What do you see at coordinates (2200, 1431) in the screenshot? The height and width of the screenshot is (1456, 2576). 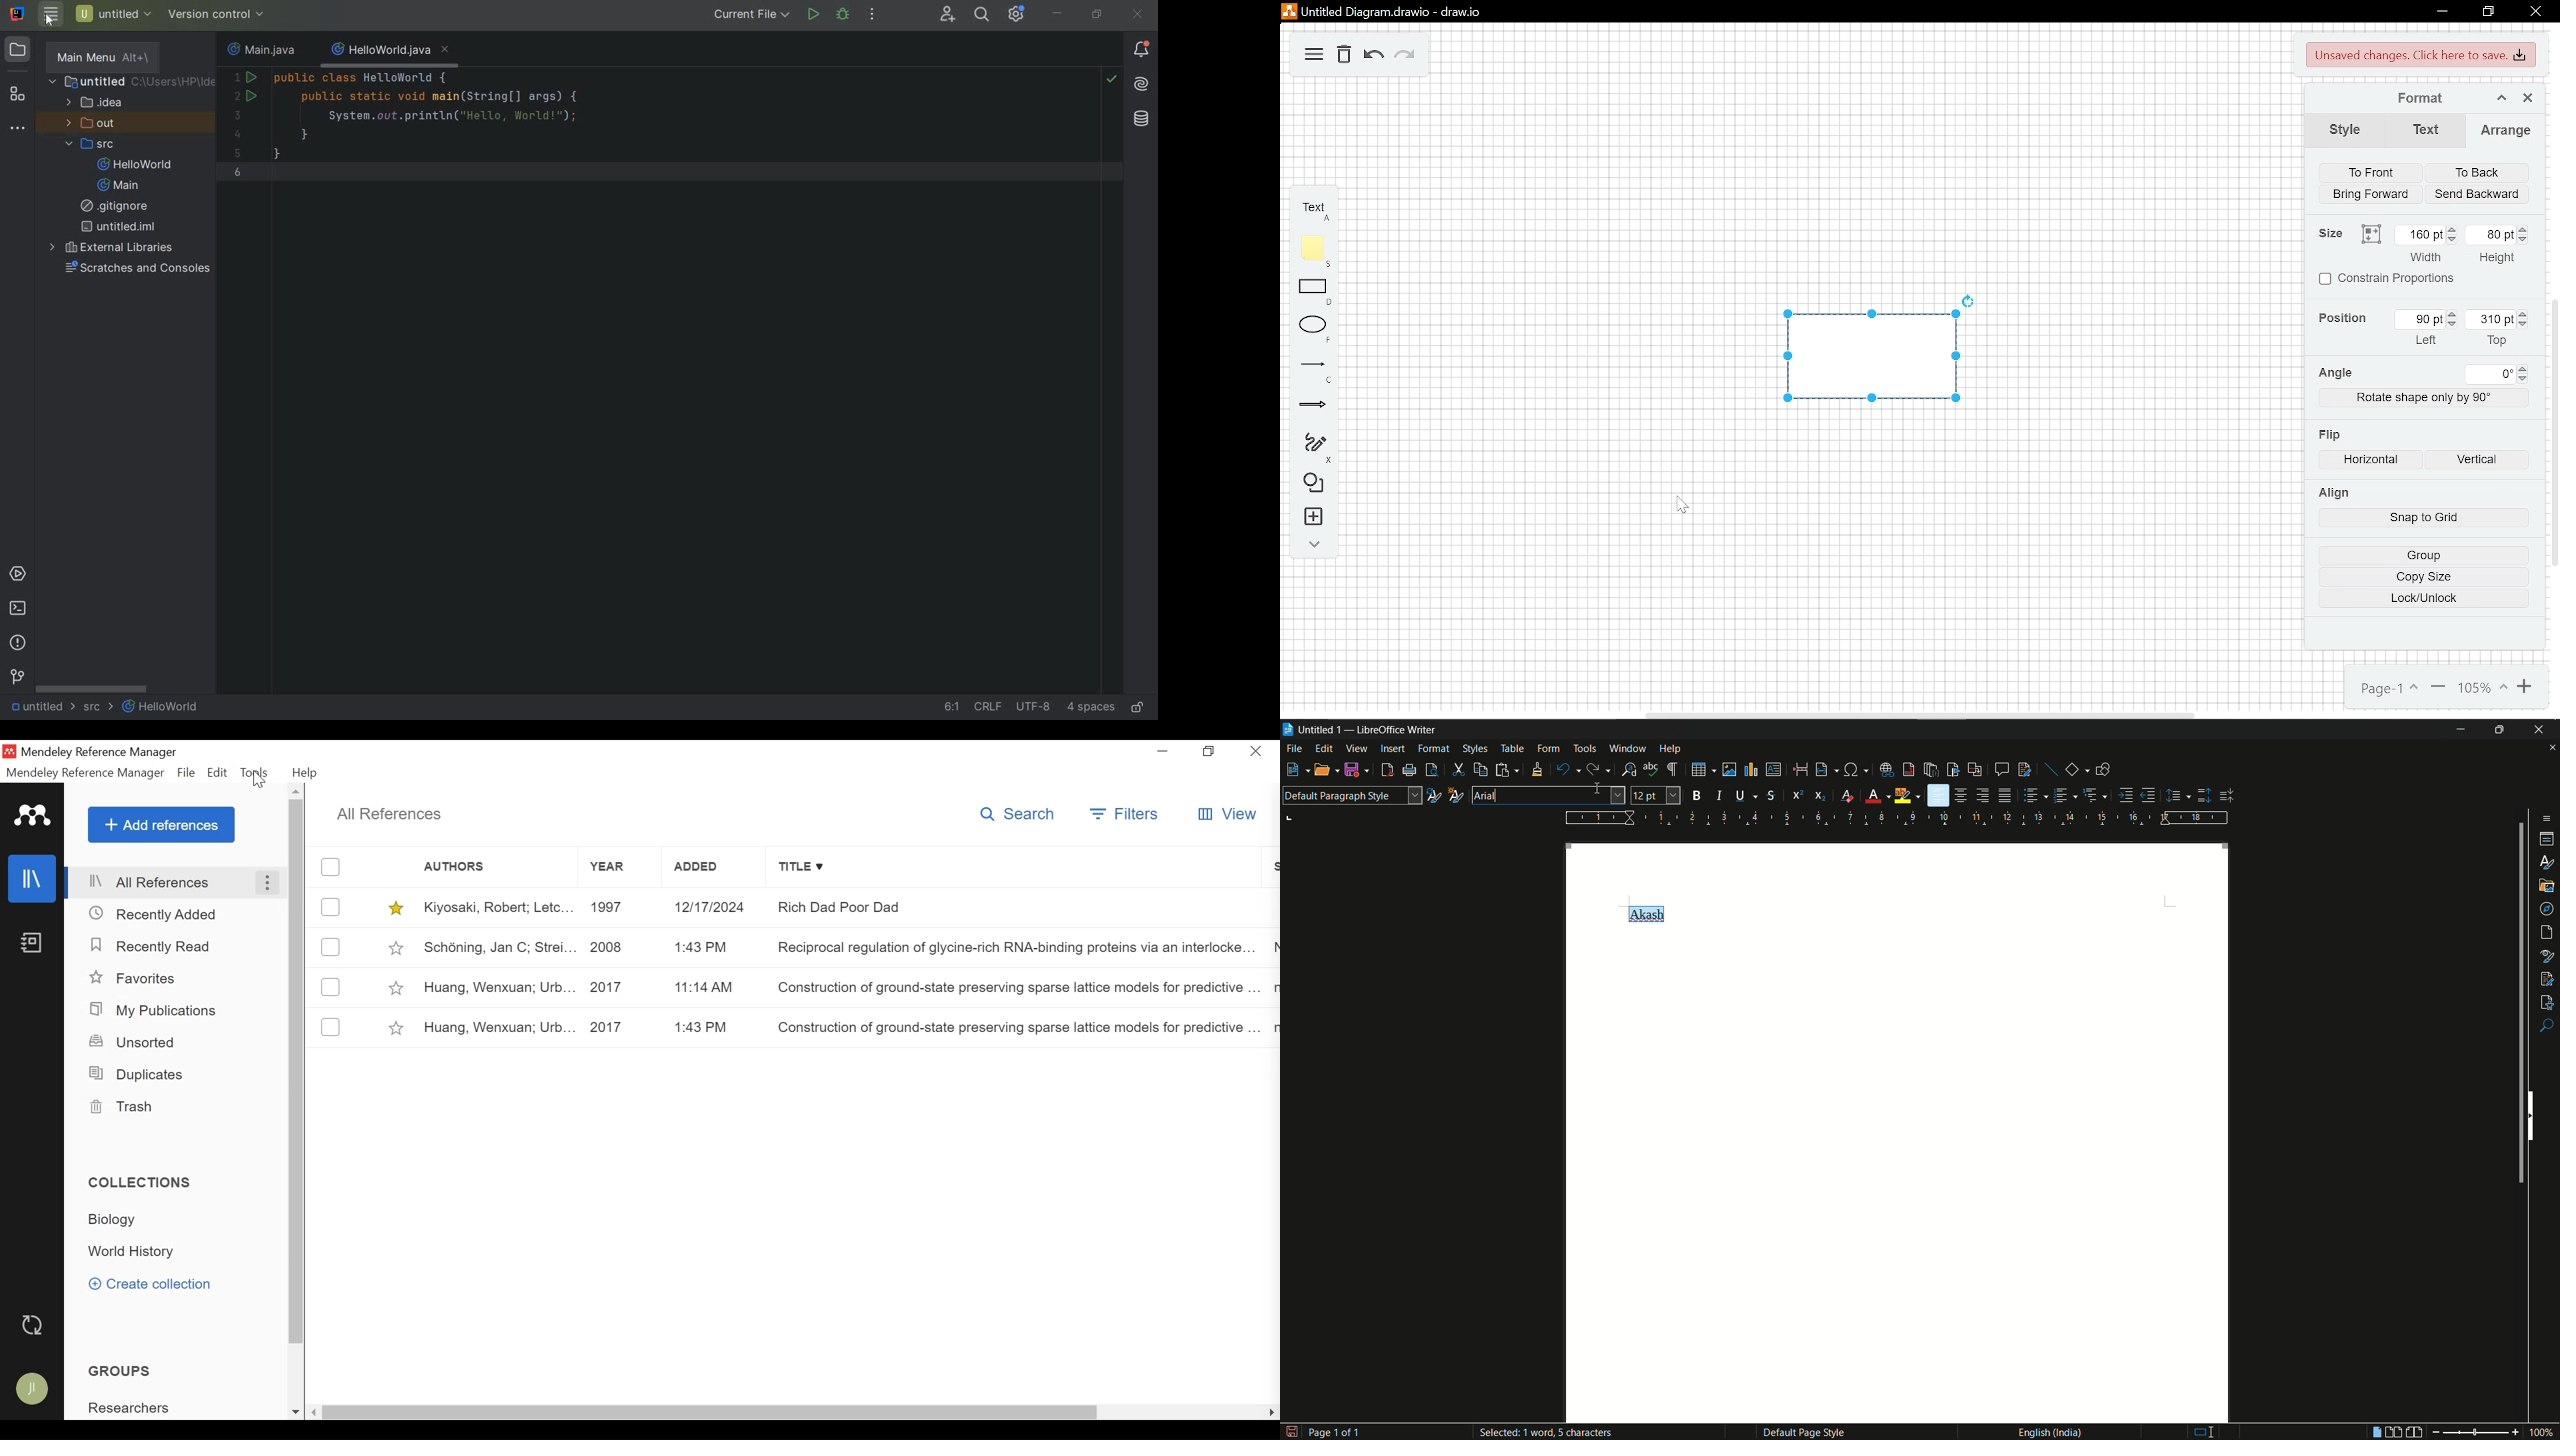 I see `Type` at bounding box center [2200, 1431].